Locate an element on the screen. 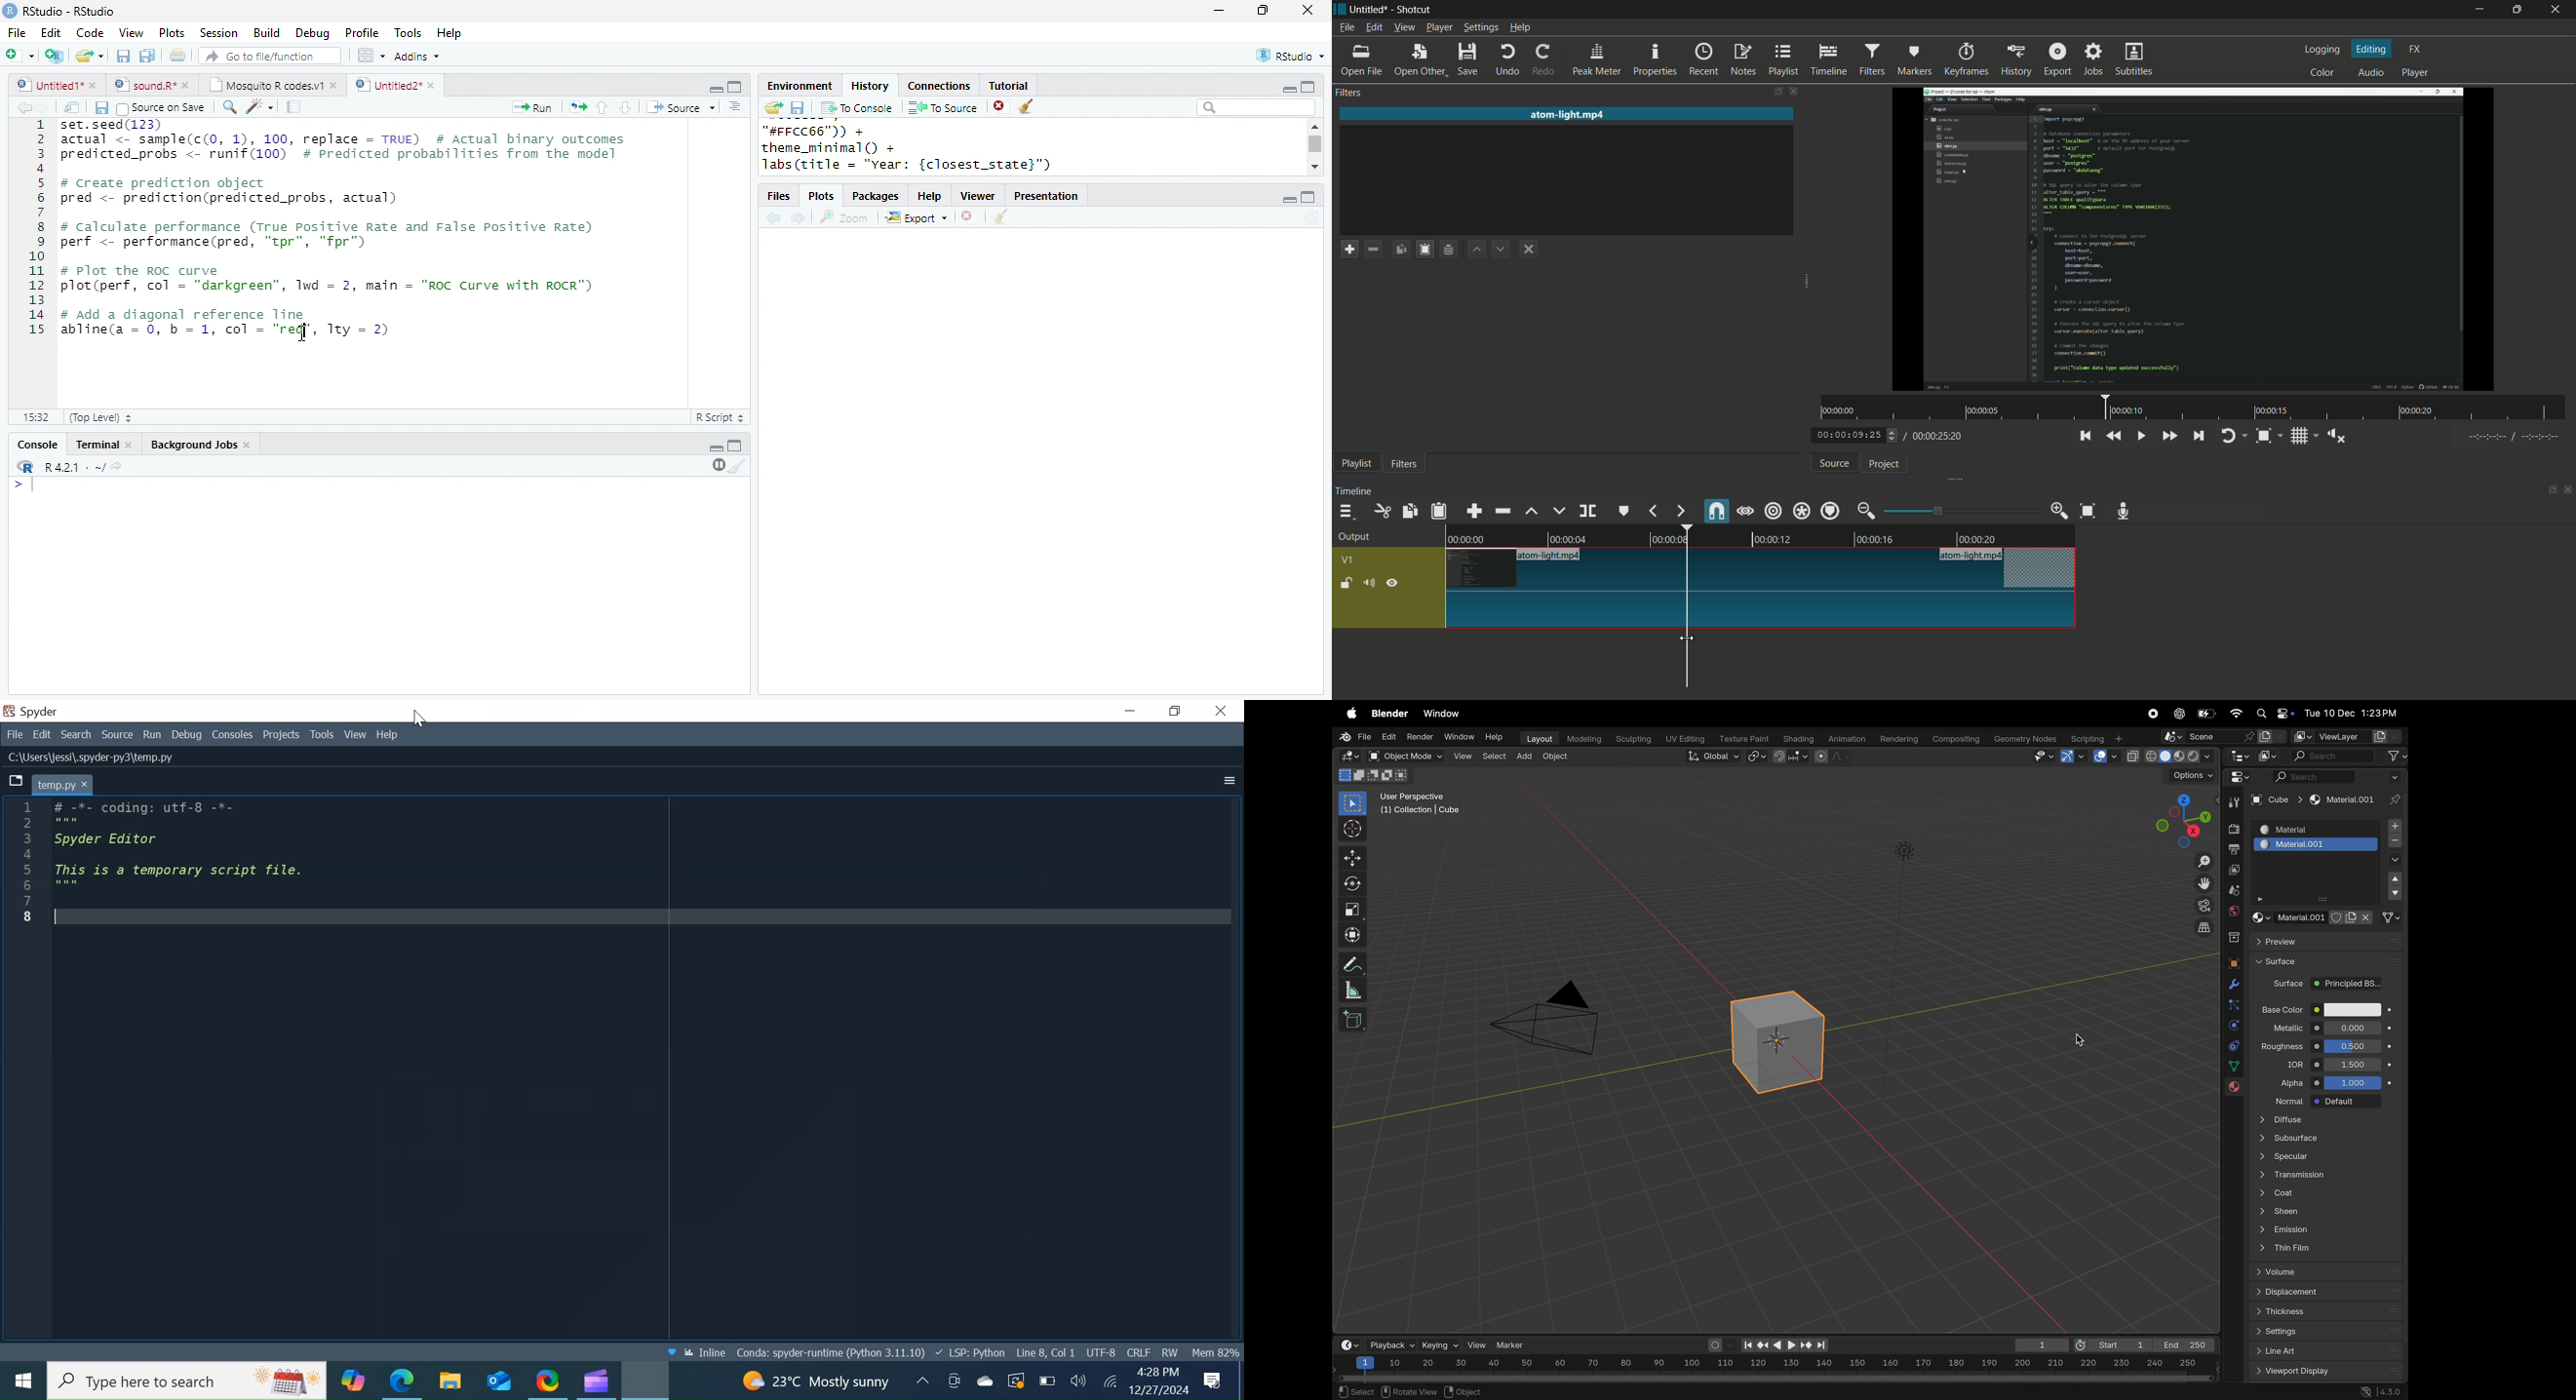 The height and width of the screenshot is (1400, 2576). window is located at coordinates (1444, 714).